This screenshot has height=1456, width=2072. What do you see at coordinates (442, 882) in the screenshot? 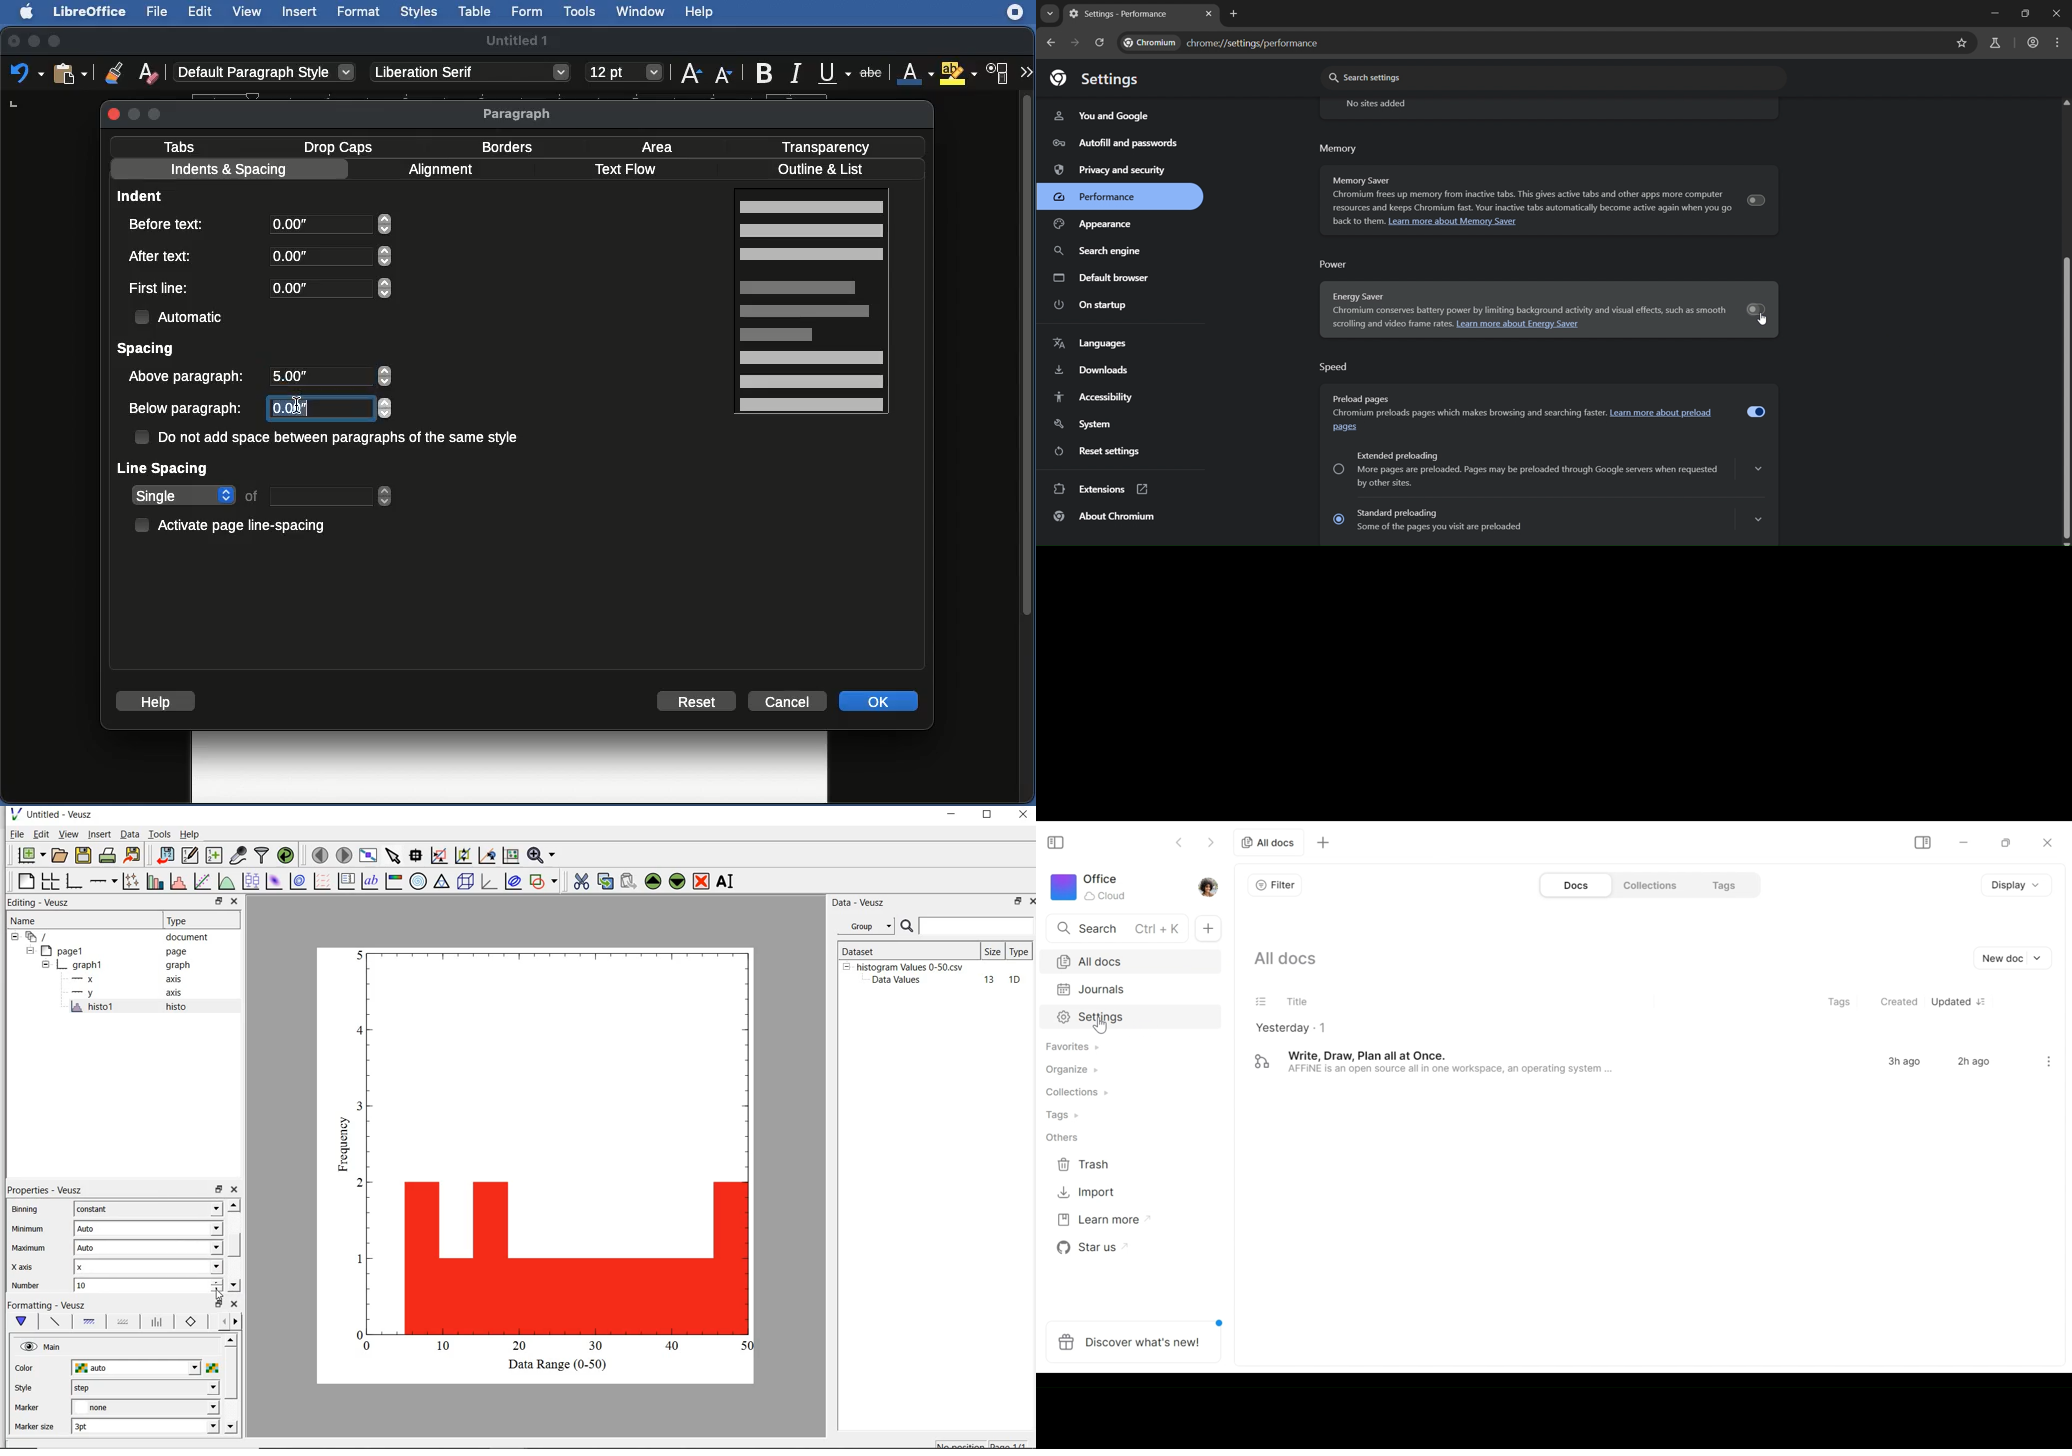
I see `ternary graph` at bounding box center [442, 882].